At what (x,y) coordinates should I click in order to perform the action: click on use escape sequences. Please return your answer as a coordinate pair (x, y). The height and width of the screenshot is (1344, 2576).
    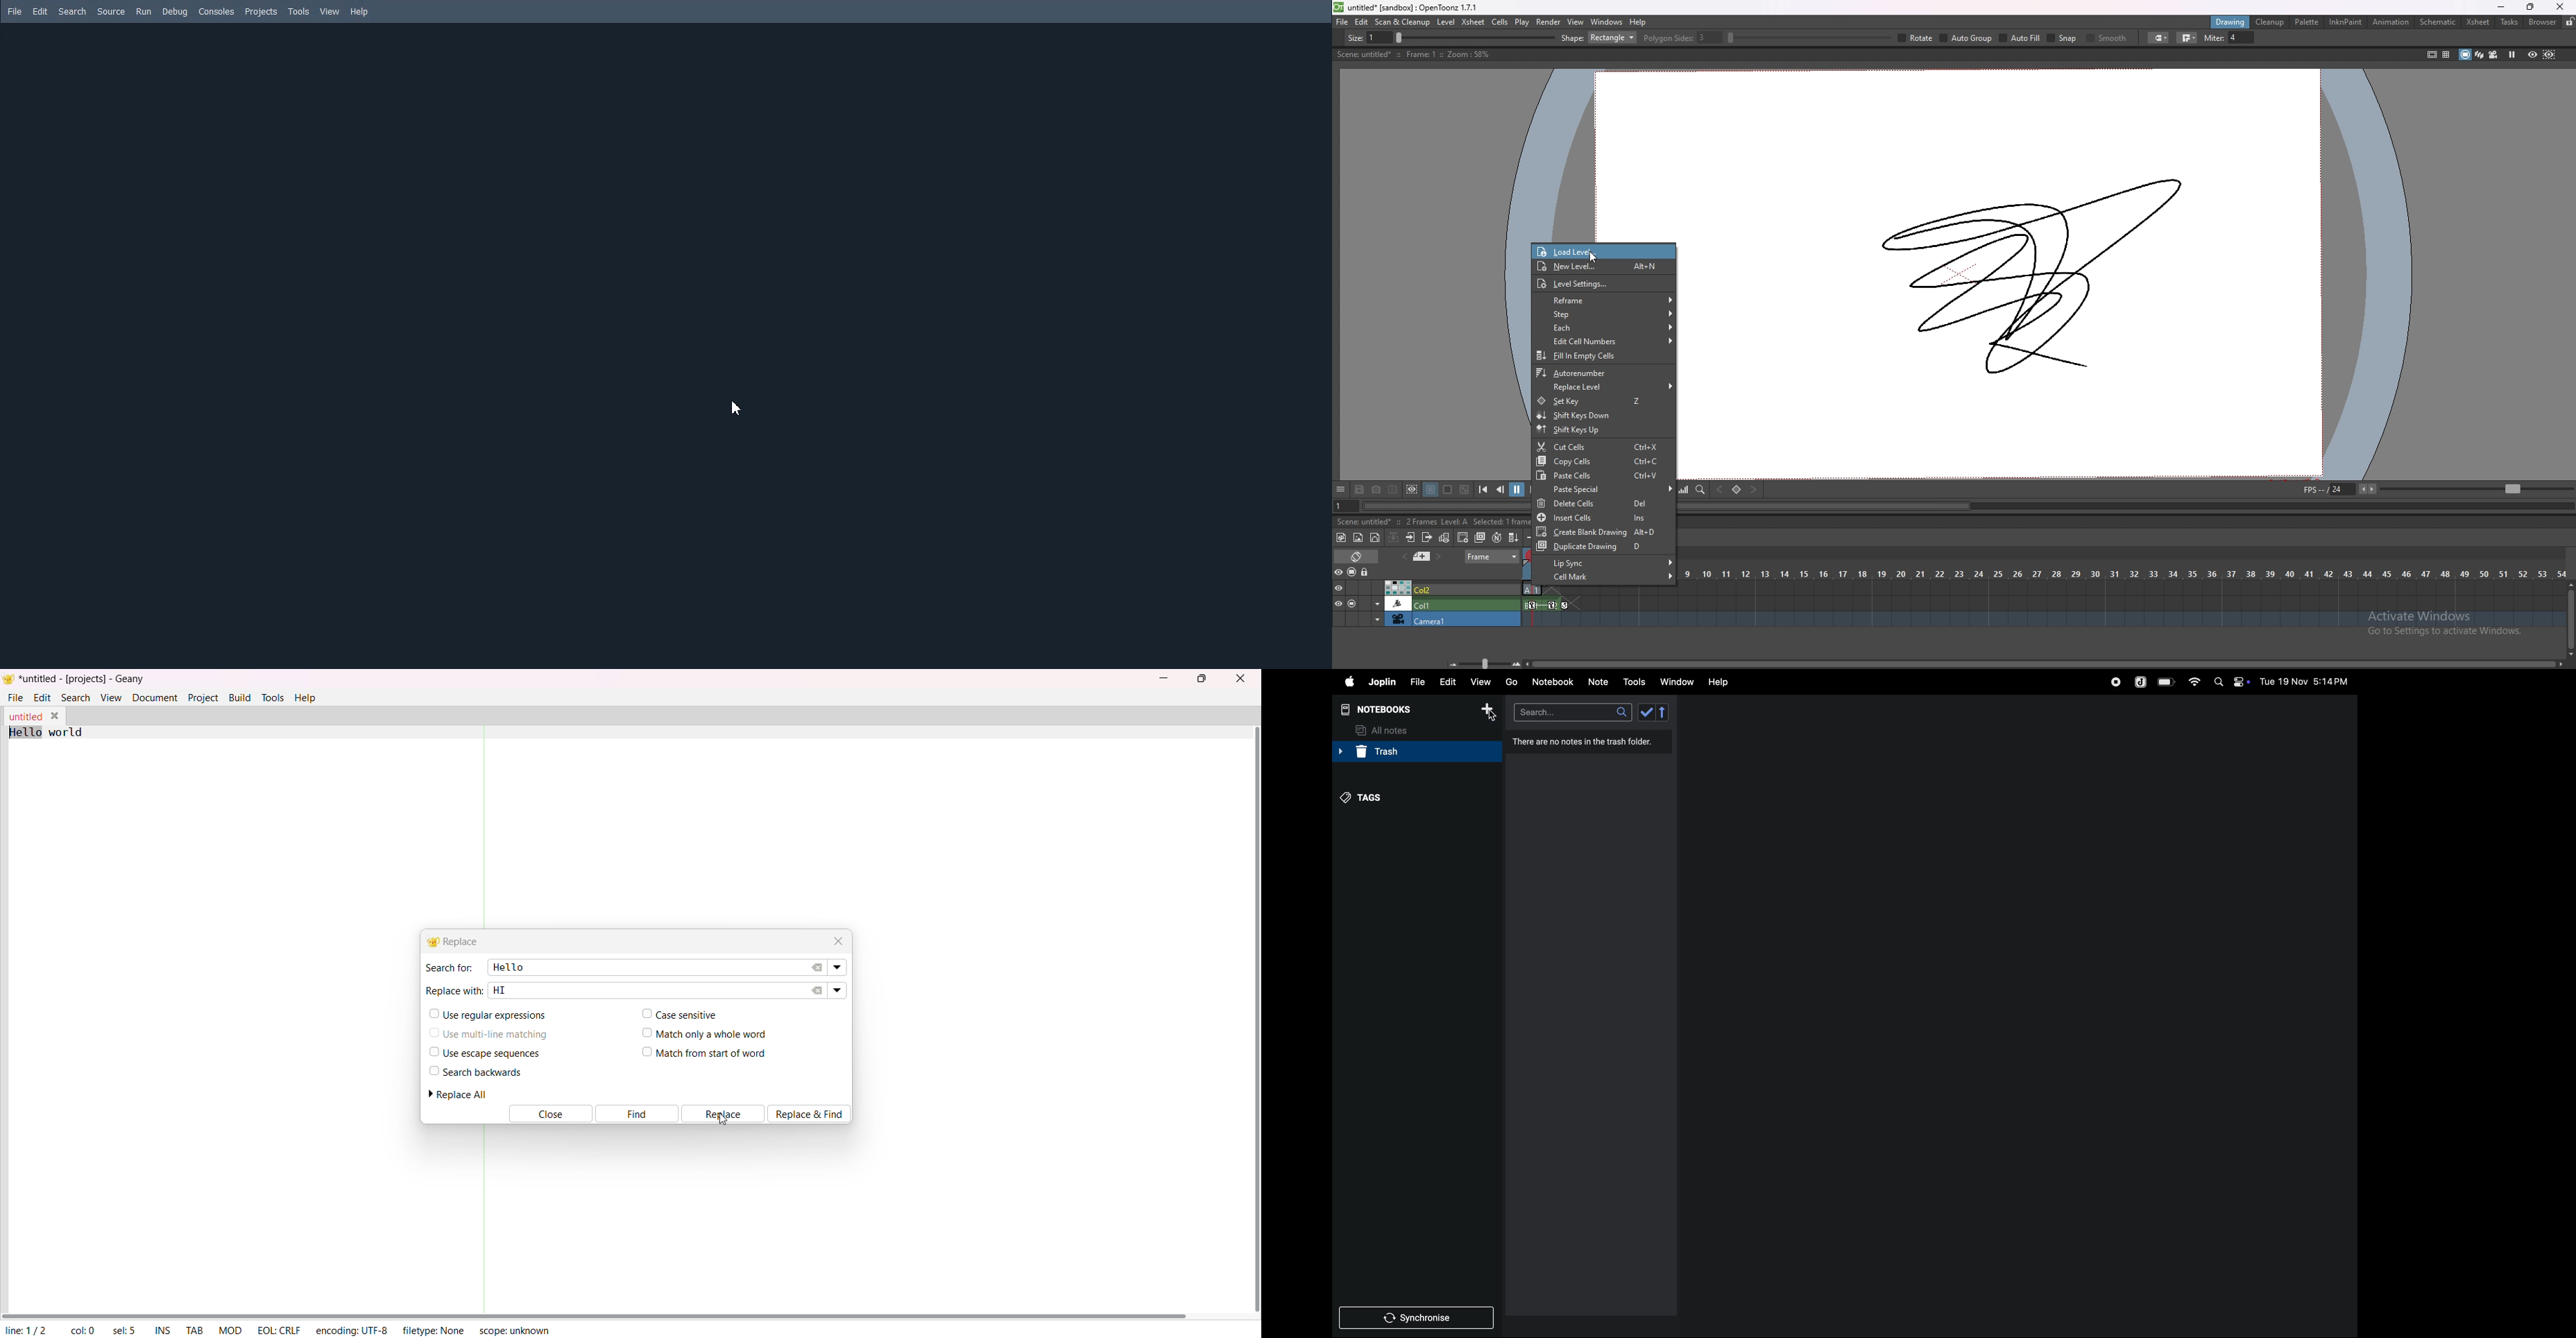
    Looking at the image, I should click on (482, 1053).